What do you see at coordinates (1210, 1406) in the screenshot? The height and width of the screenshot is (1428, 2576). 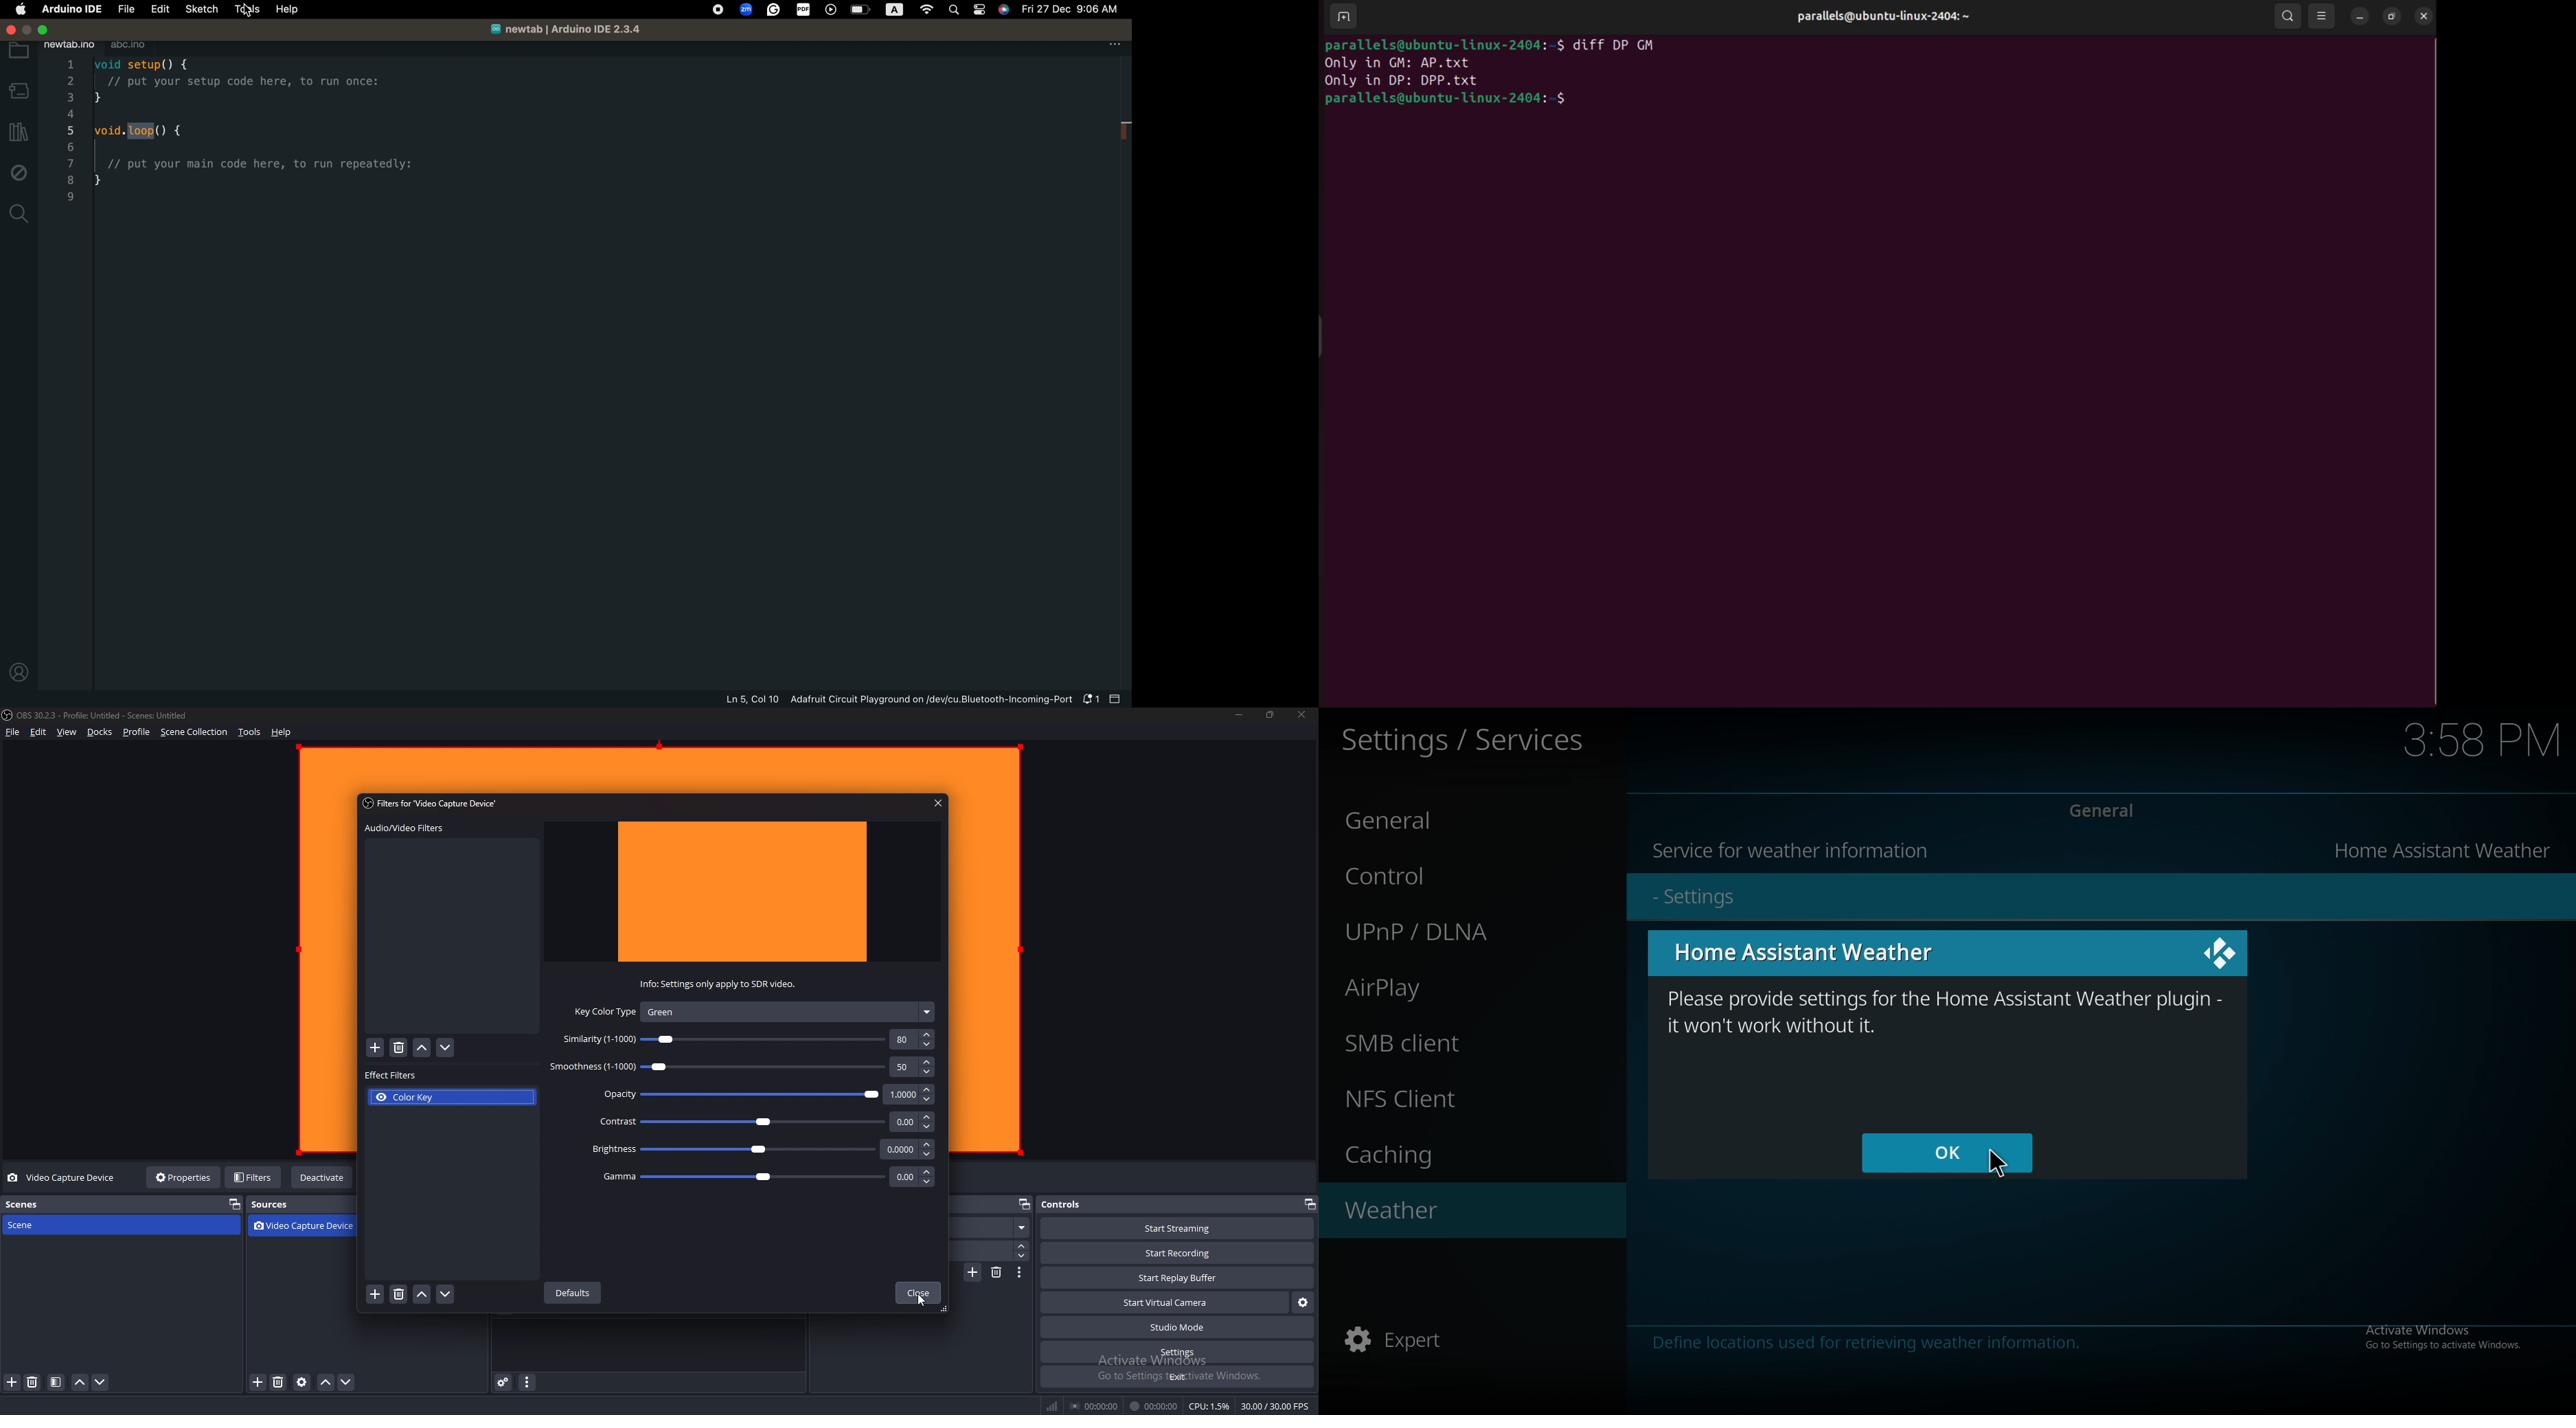 I see `CPU: 1.2%` at bounding box center [1210, 1406].